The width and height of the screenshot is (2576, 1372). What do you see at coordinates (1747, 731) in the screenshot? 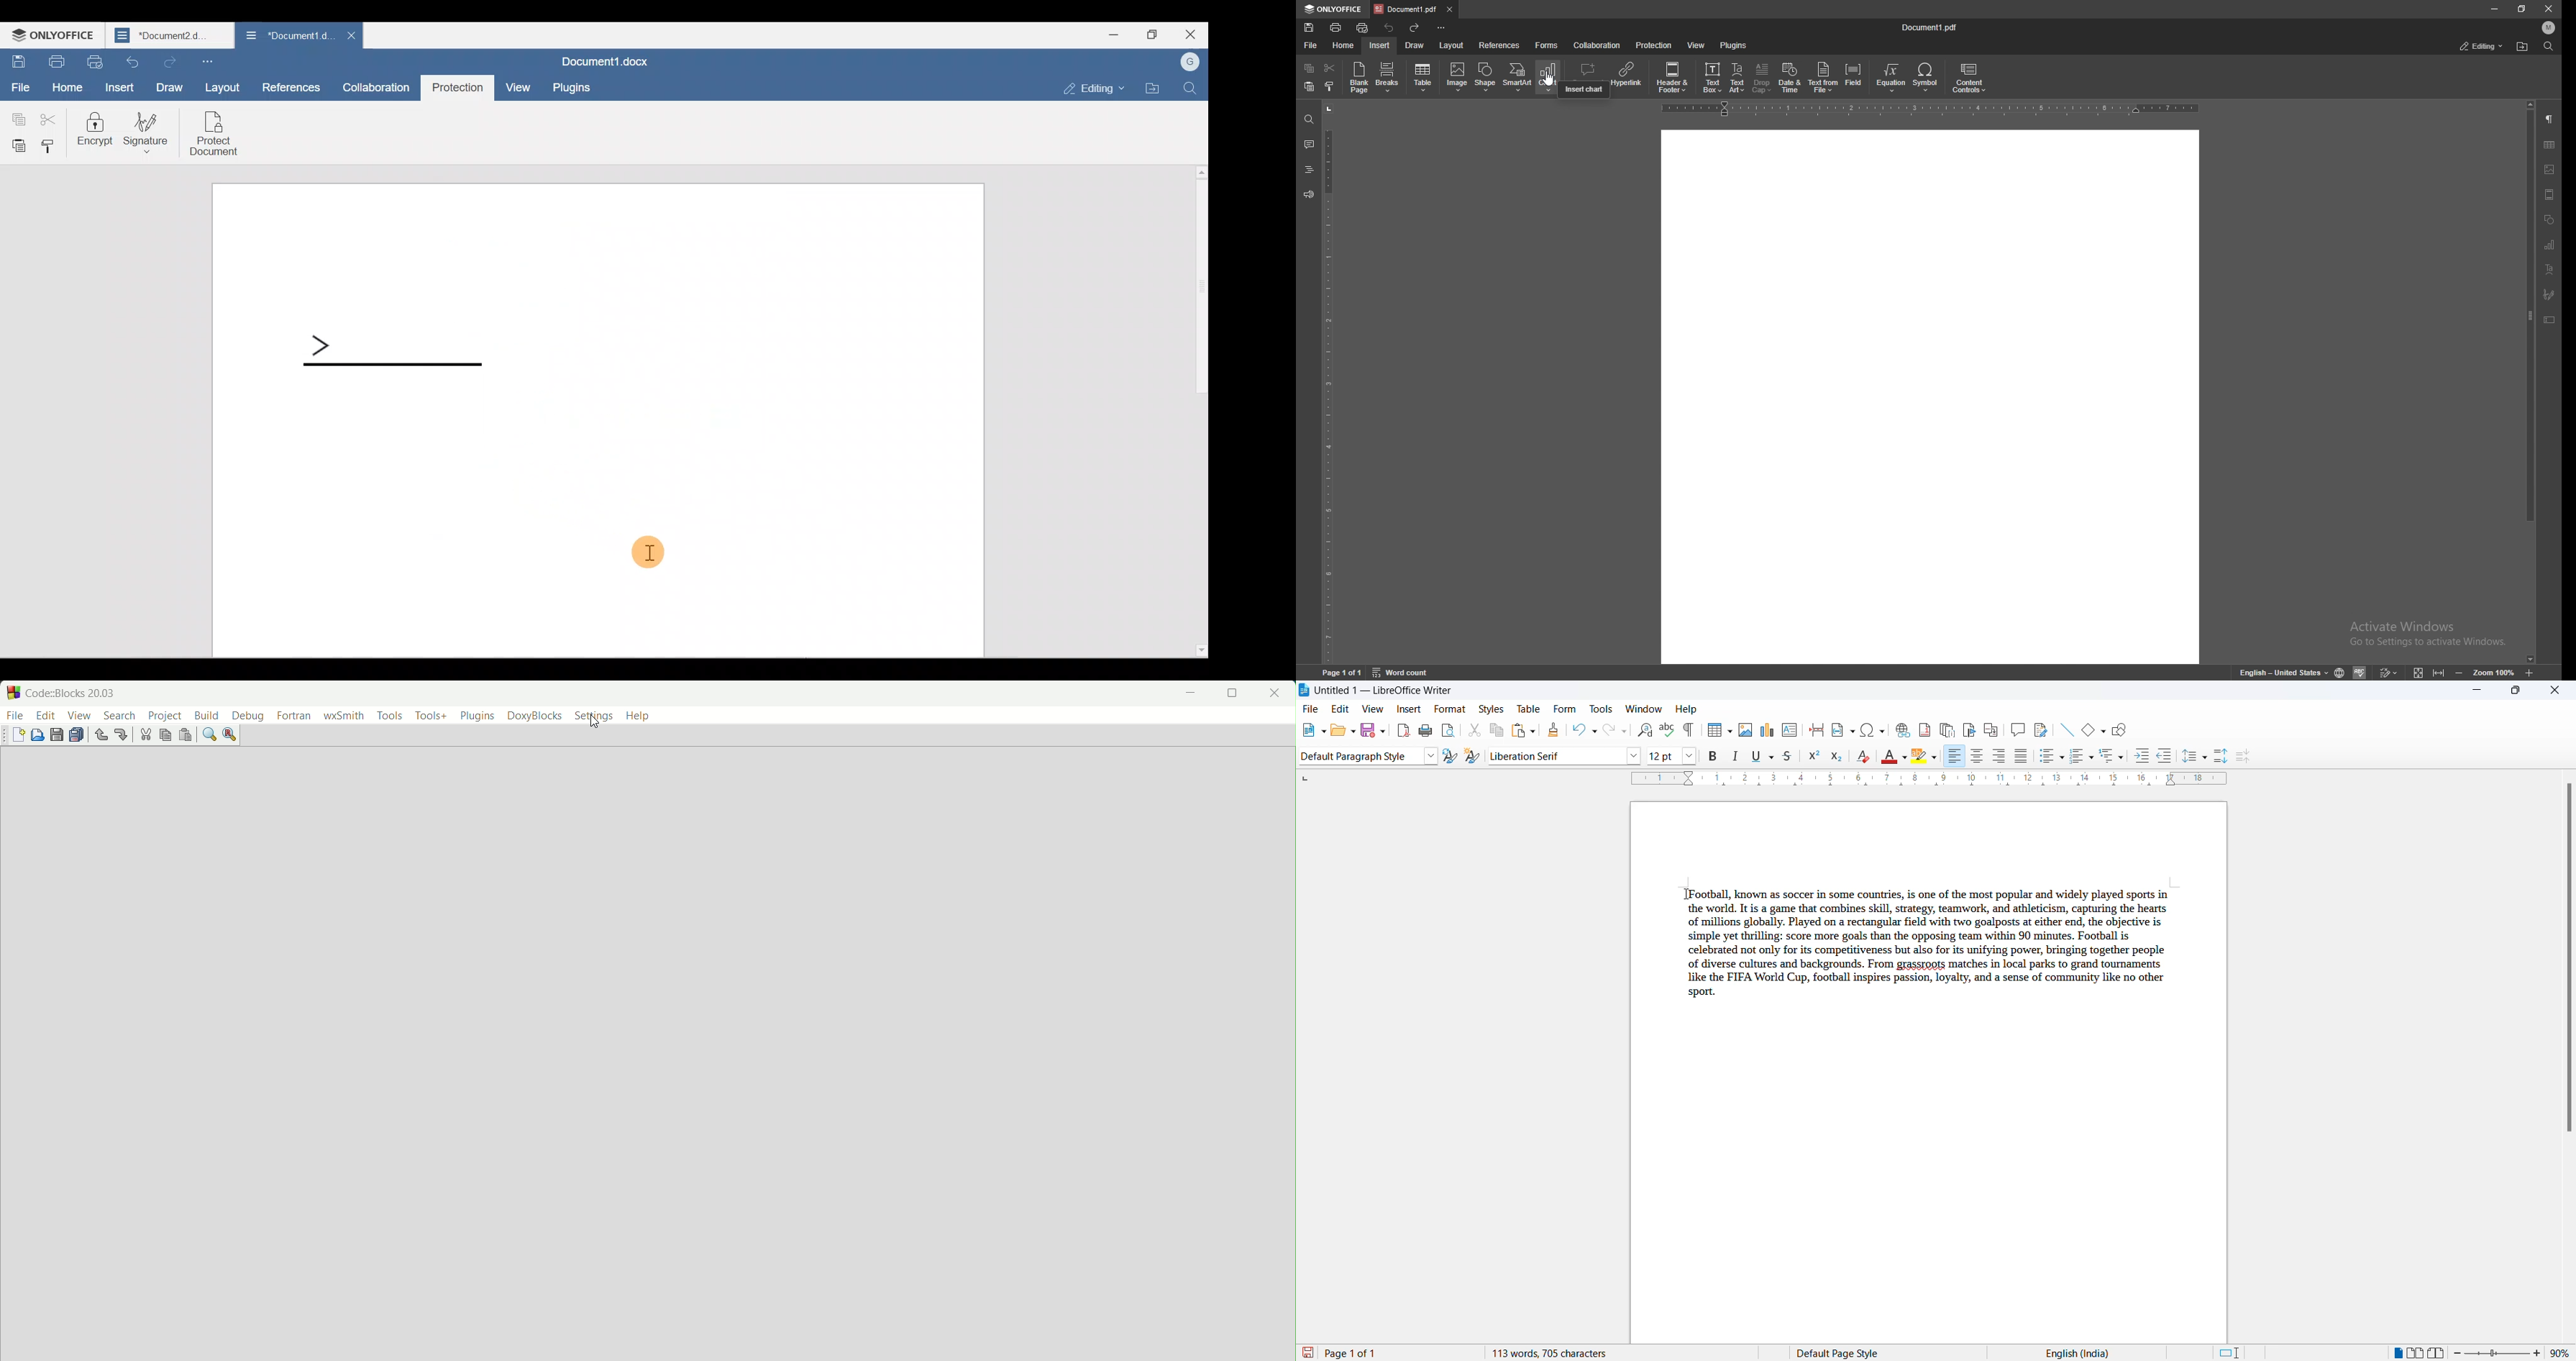
I see `insert images` at bounding box center [1747, 731].